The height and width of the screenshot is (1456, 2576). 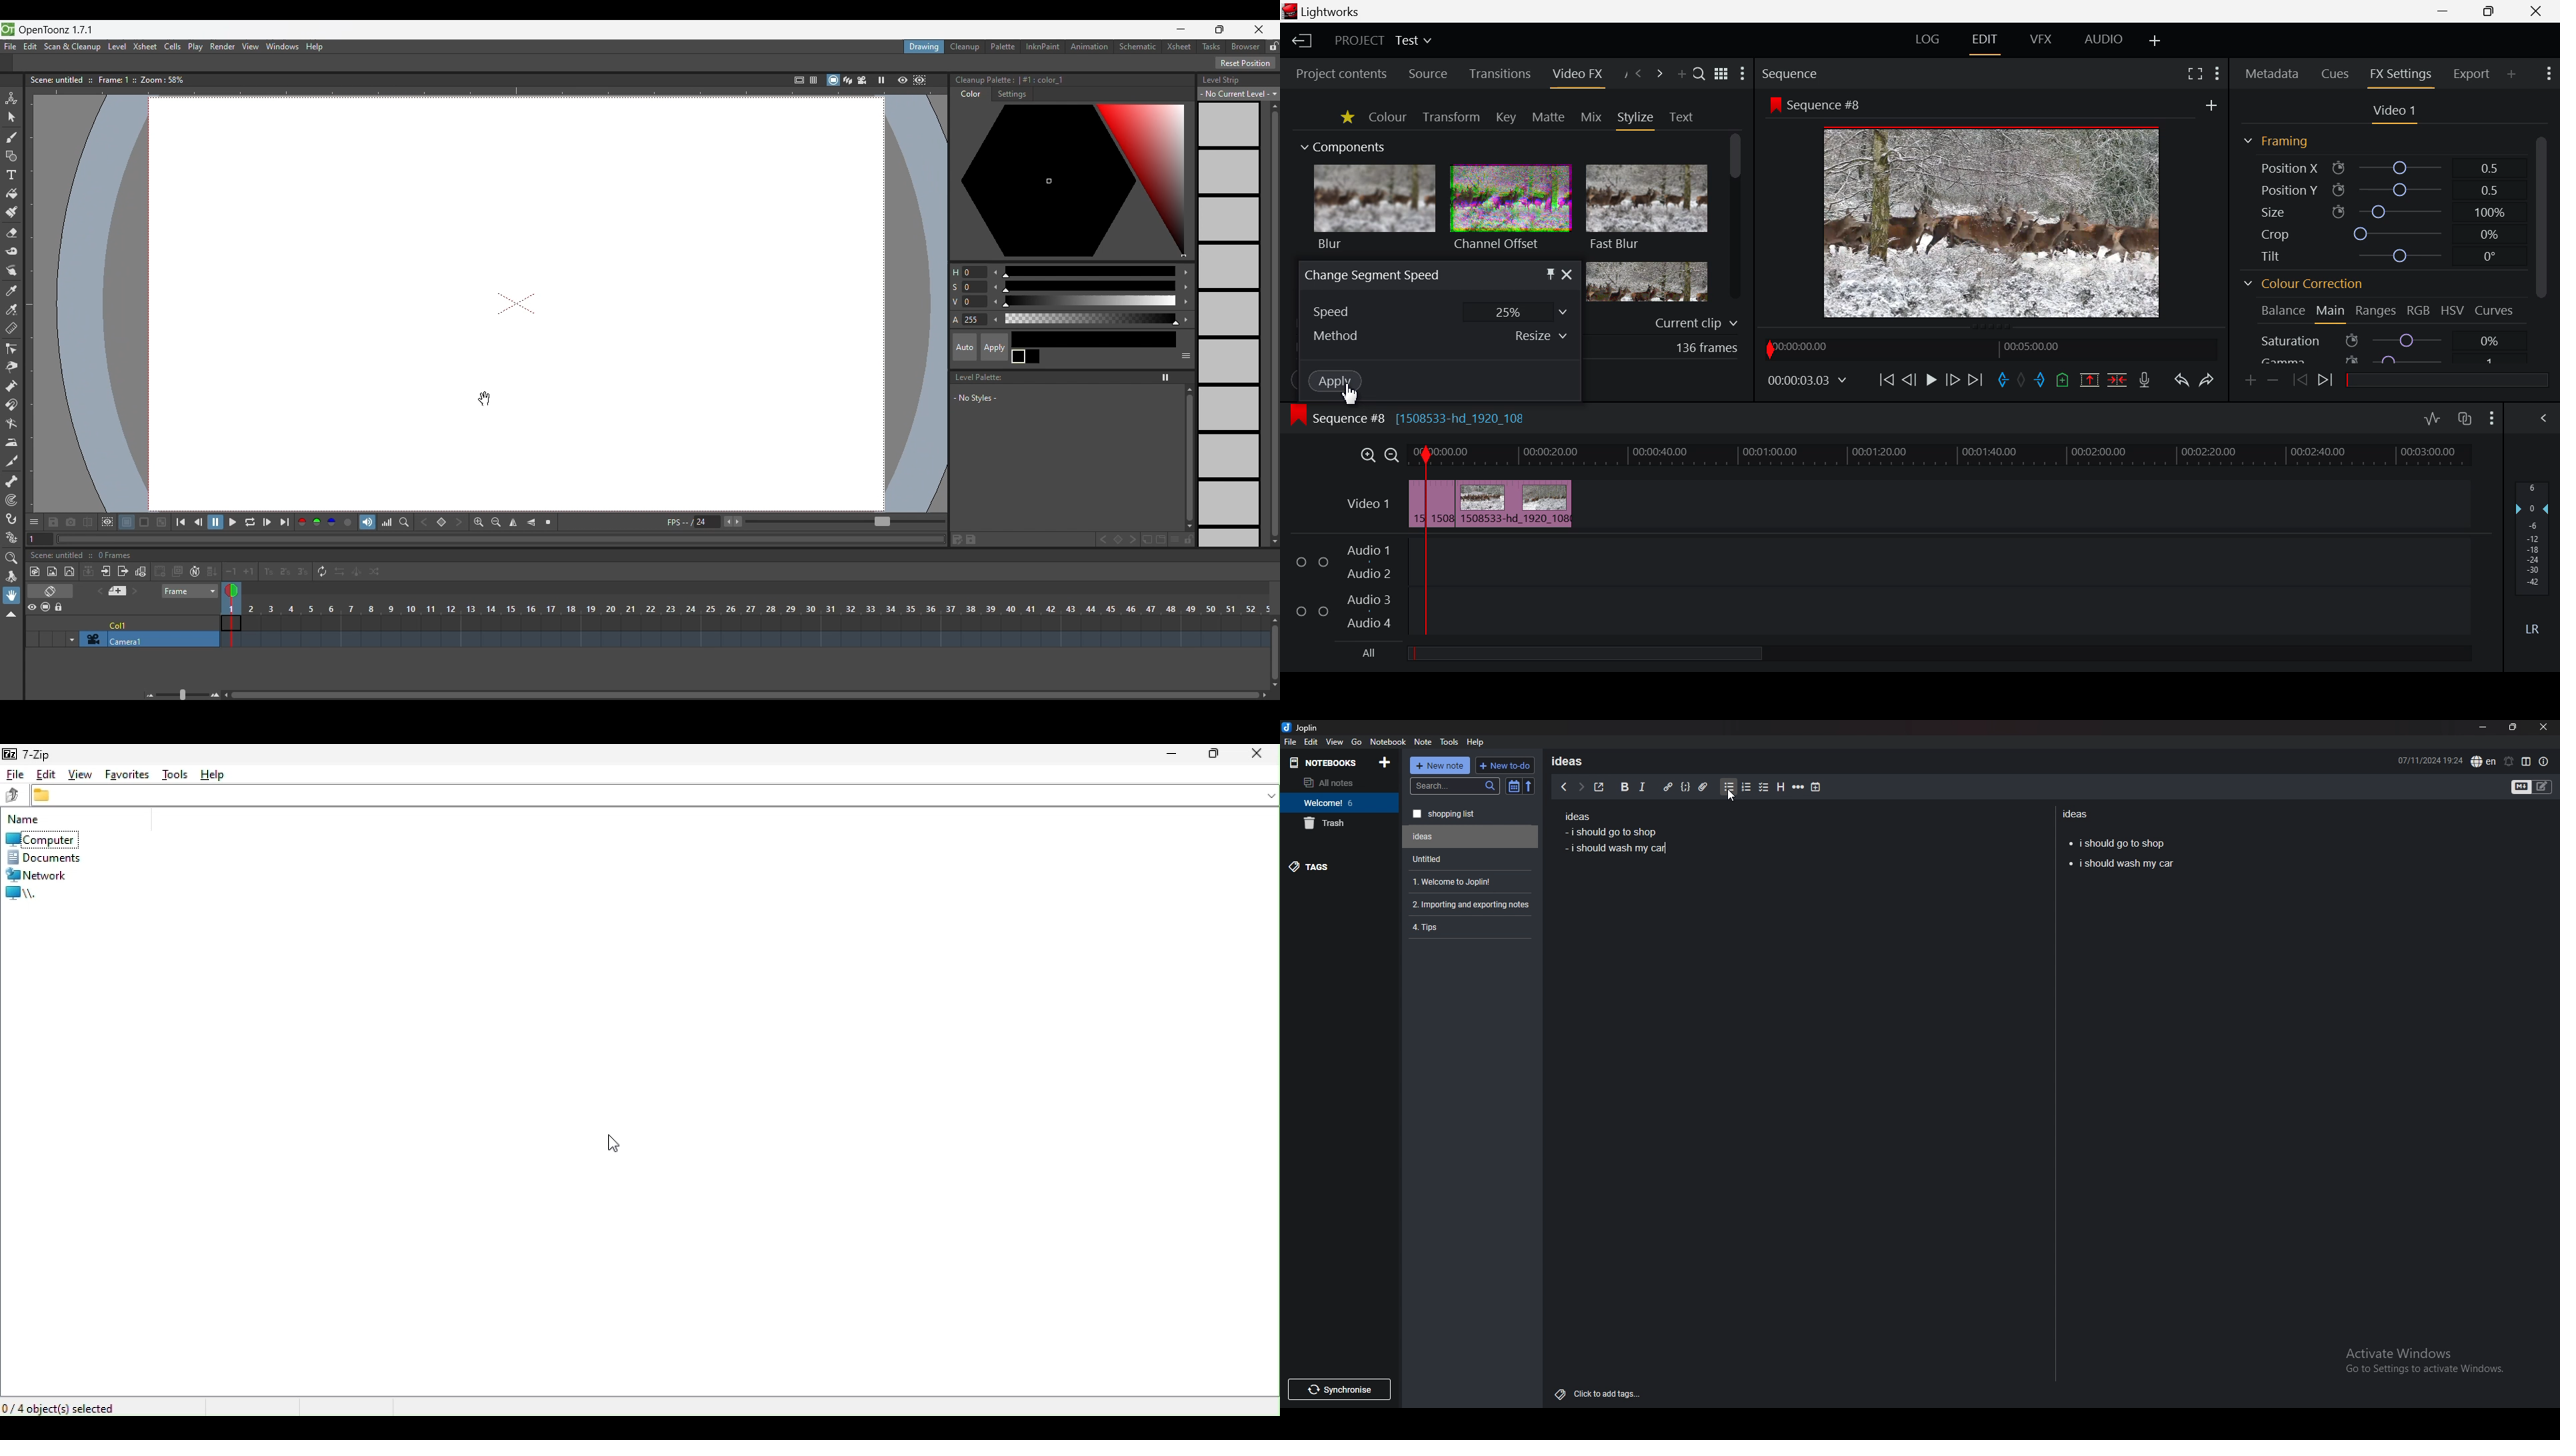 What do you see at coordinates (108, 80) in the screenshot?
I see `Scene information` at bounding box center [108, 80].